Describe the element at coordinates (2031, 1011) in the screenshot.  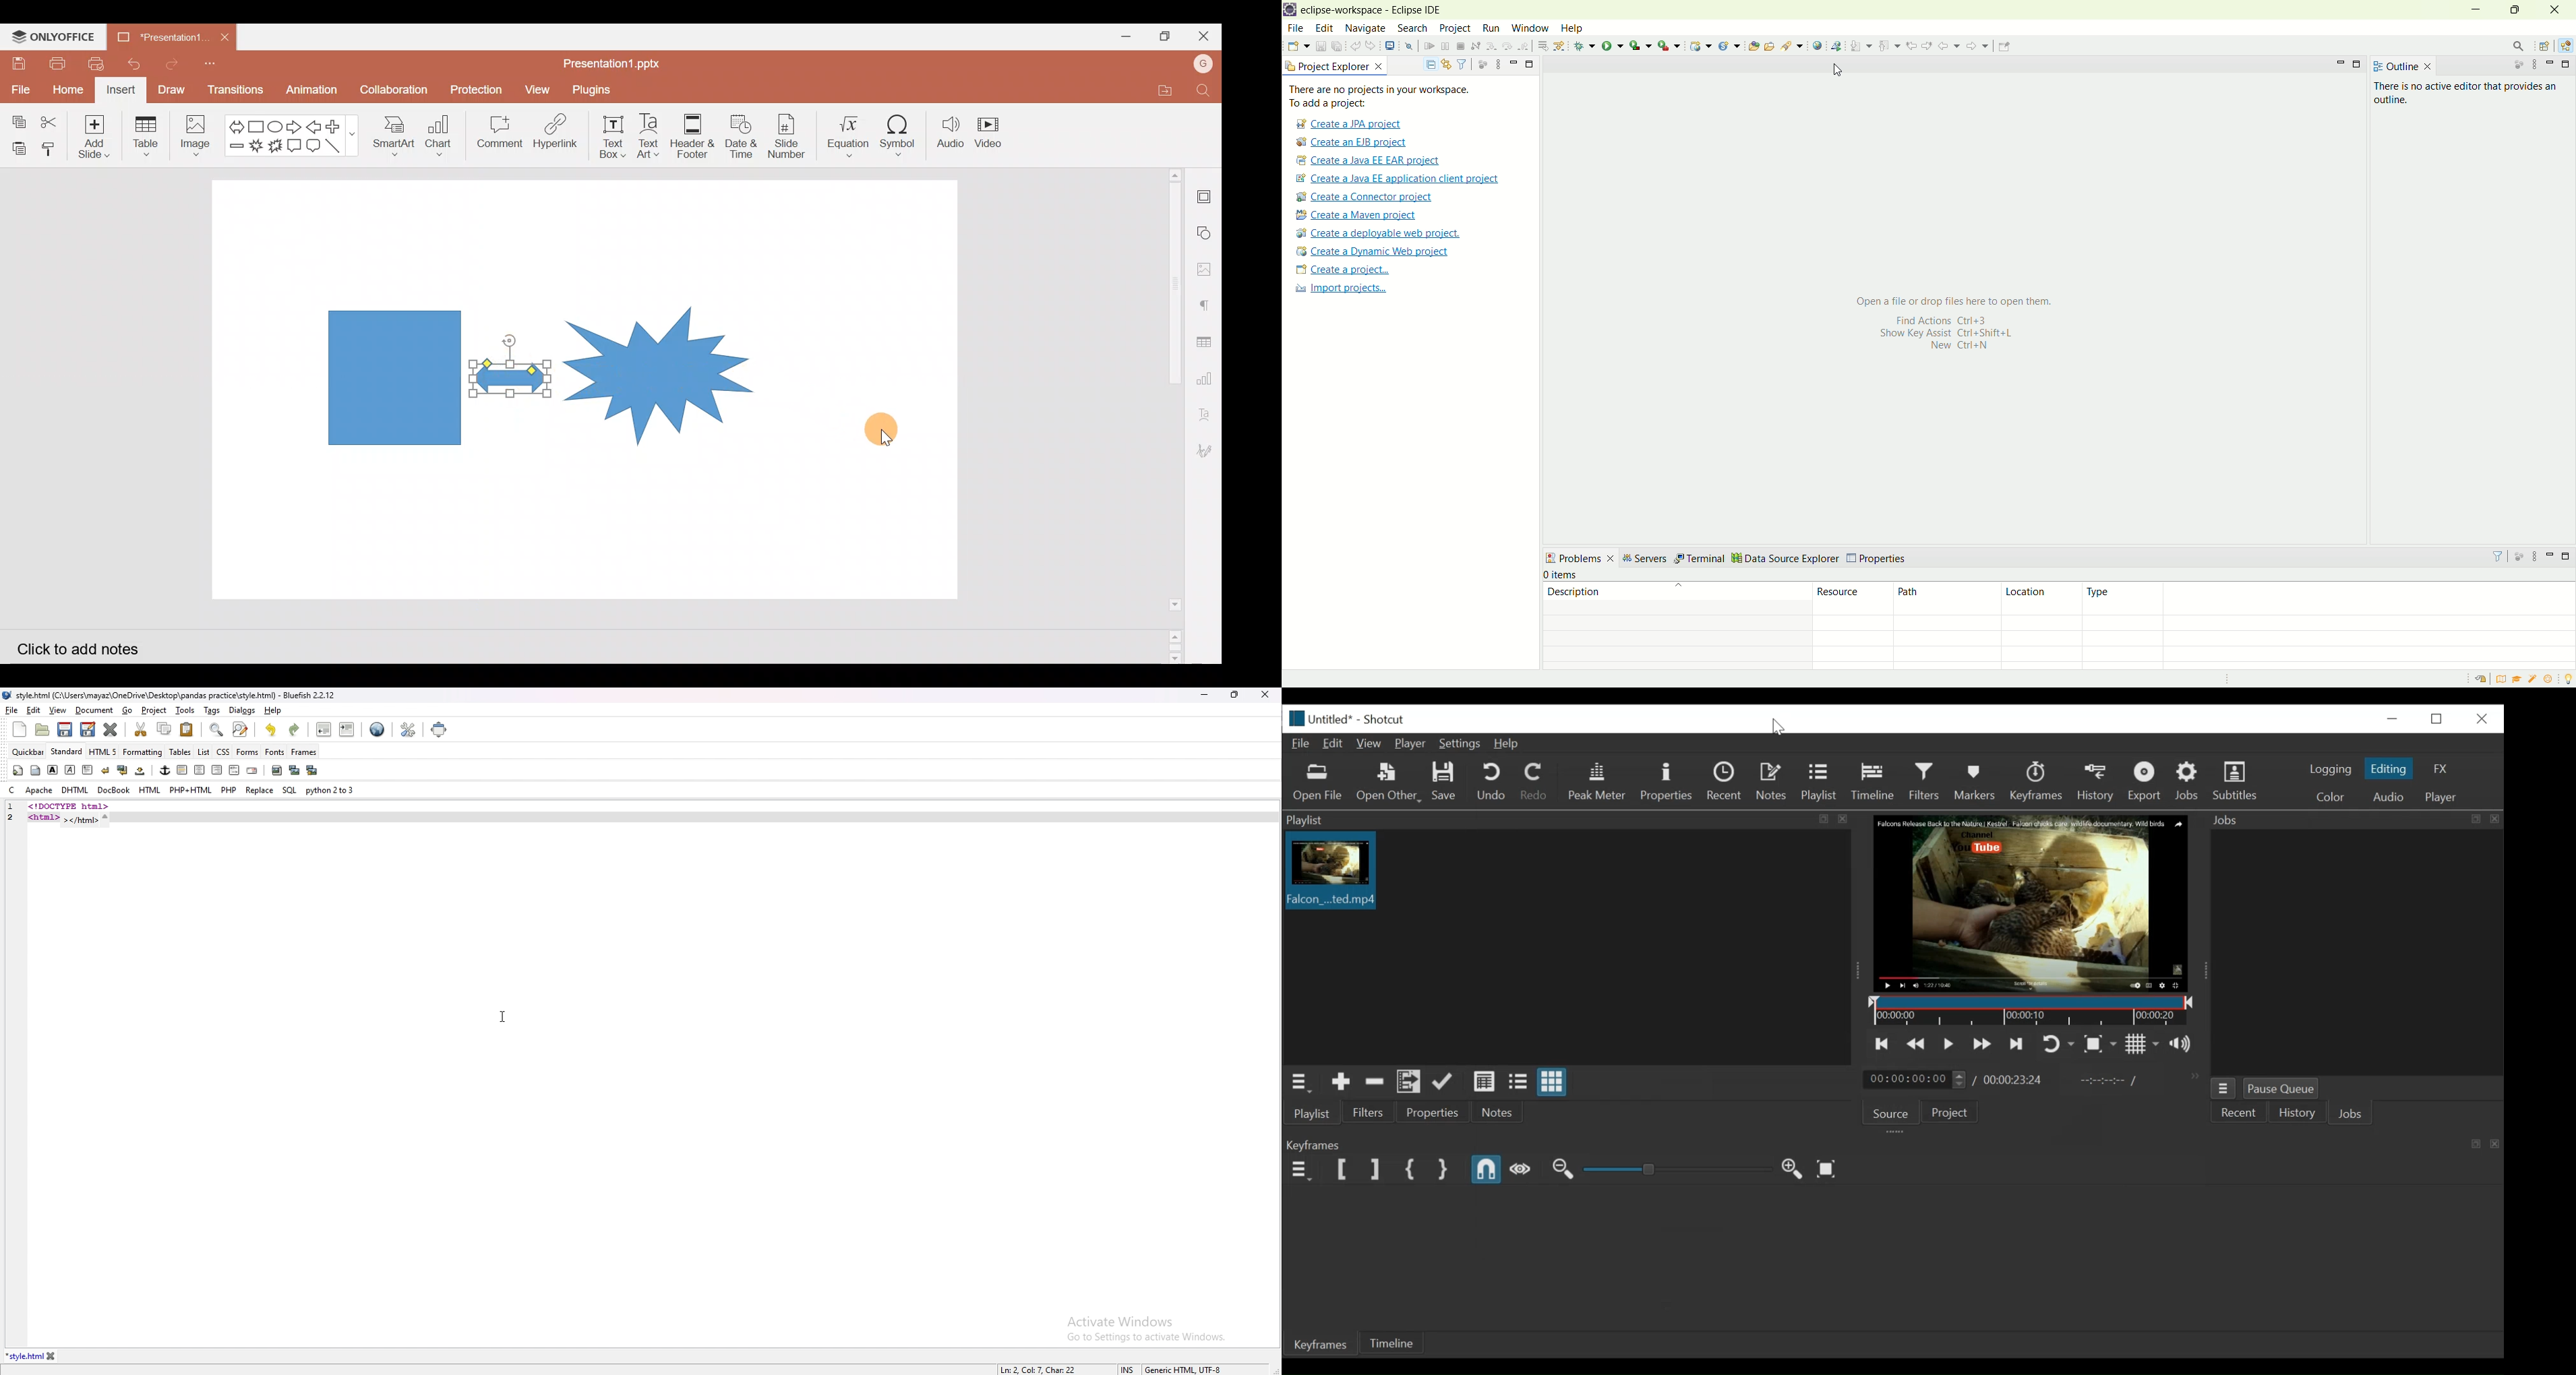
I see `Timeline` at that location.